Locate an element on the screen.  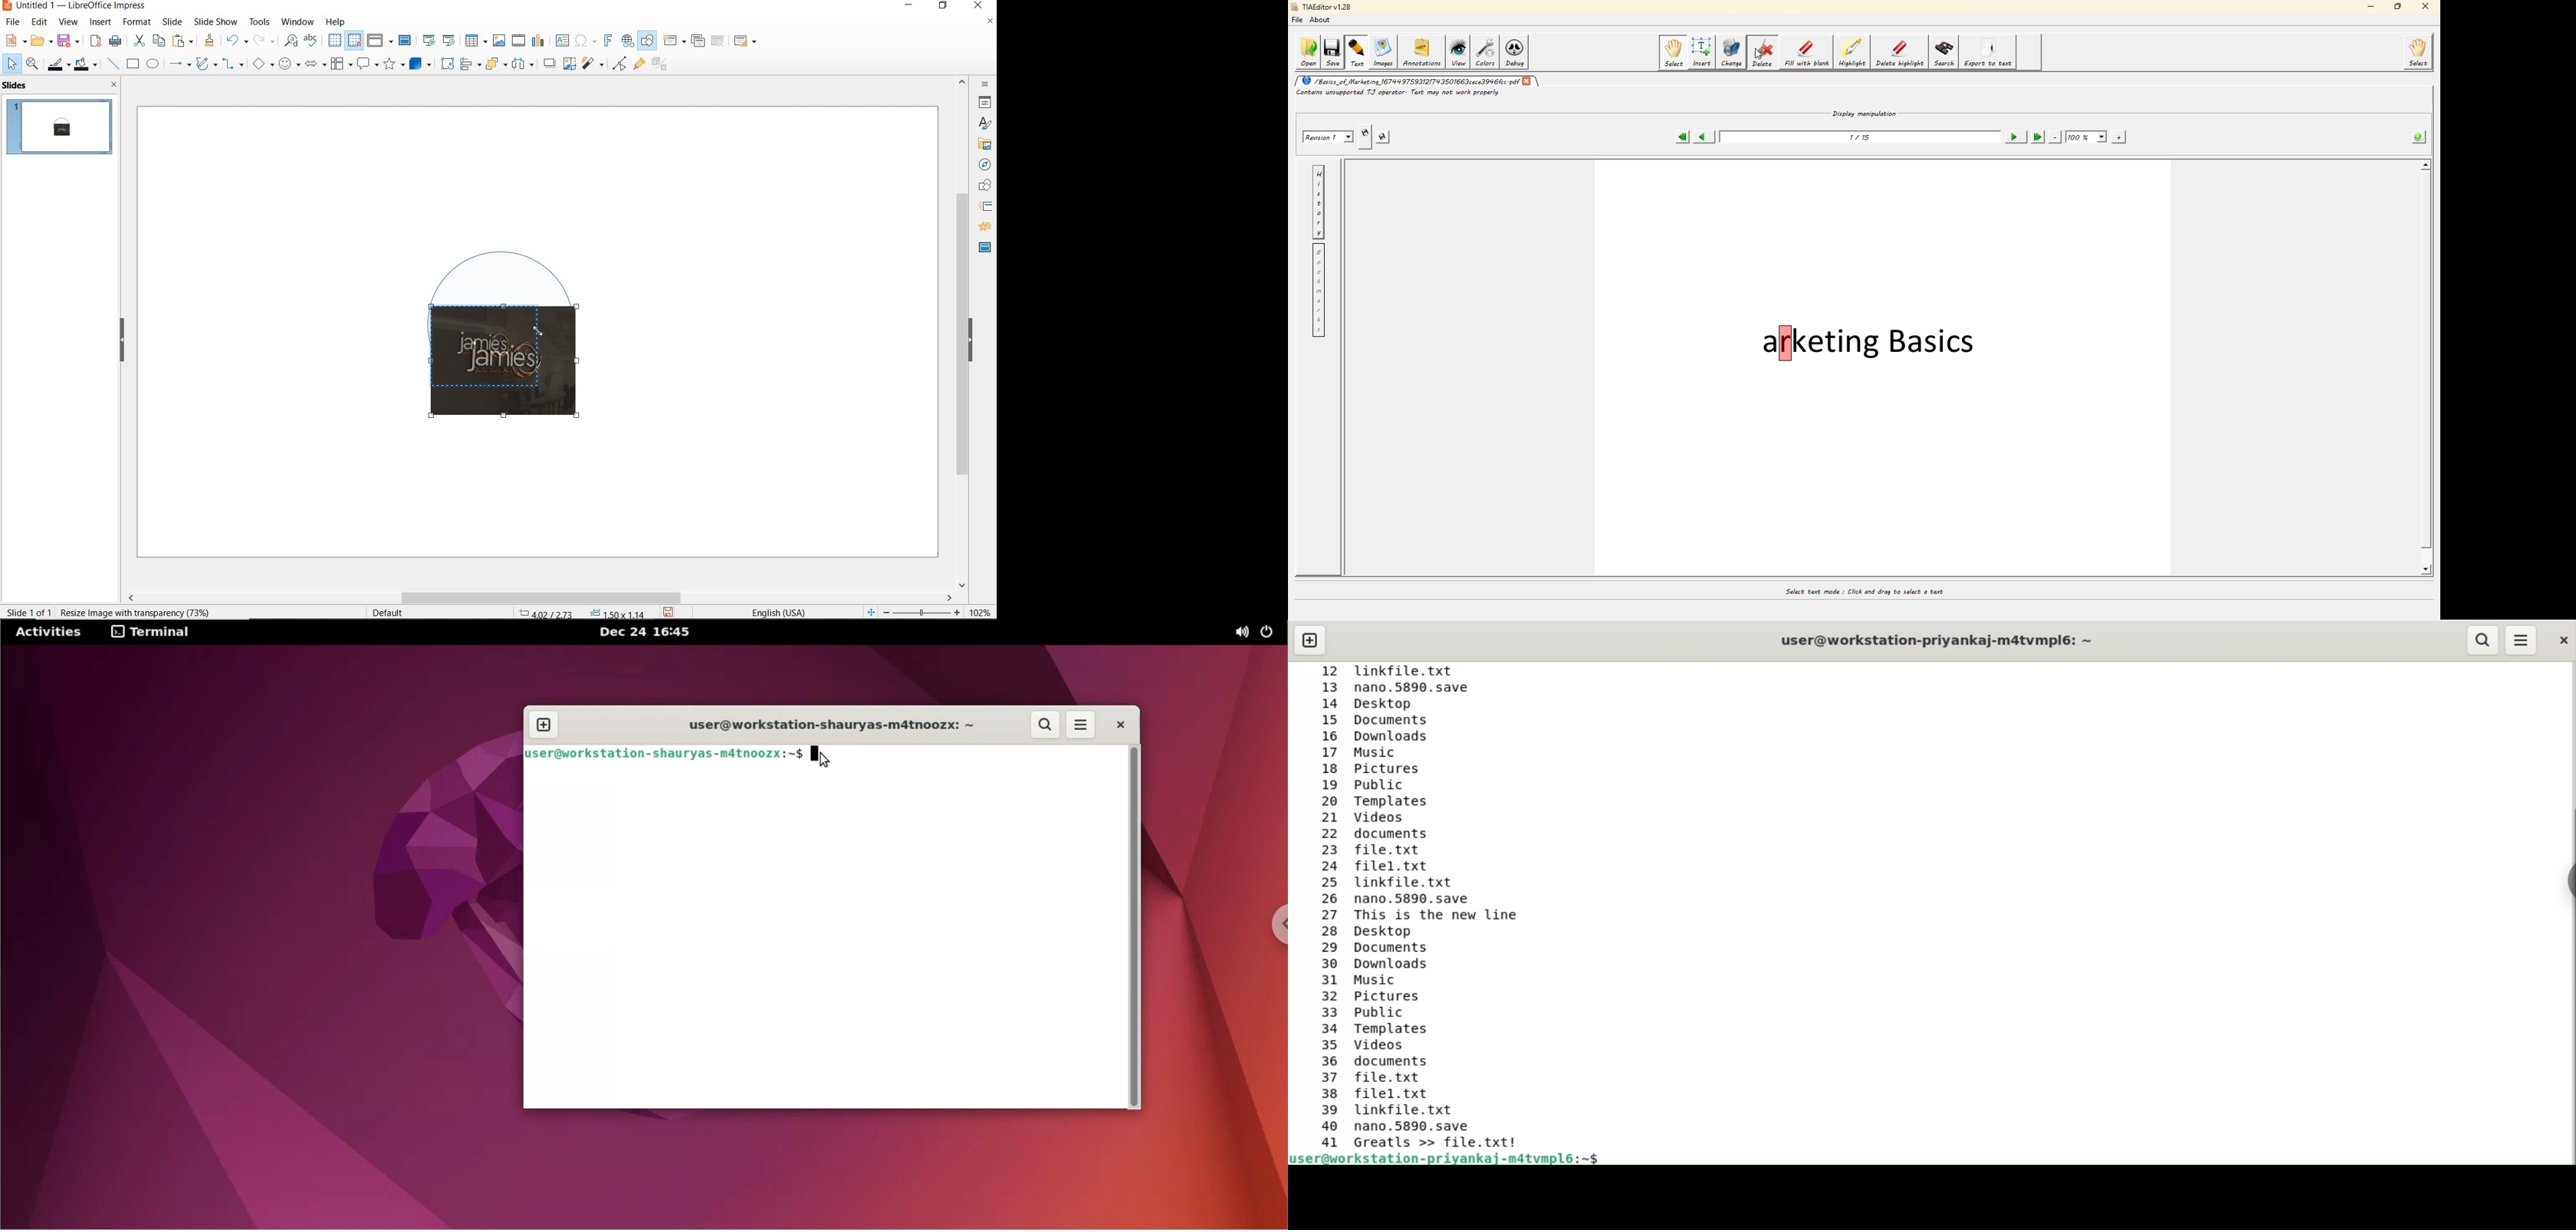
properties is located at coordinates (984, 102).